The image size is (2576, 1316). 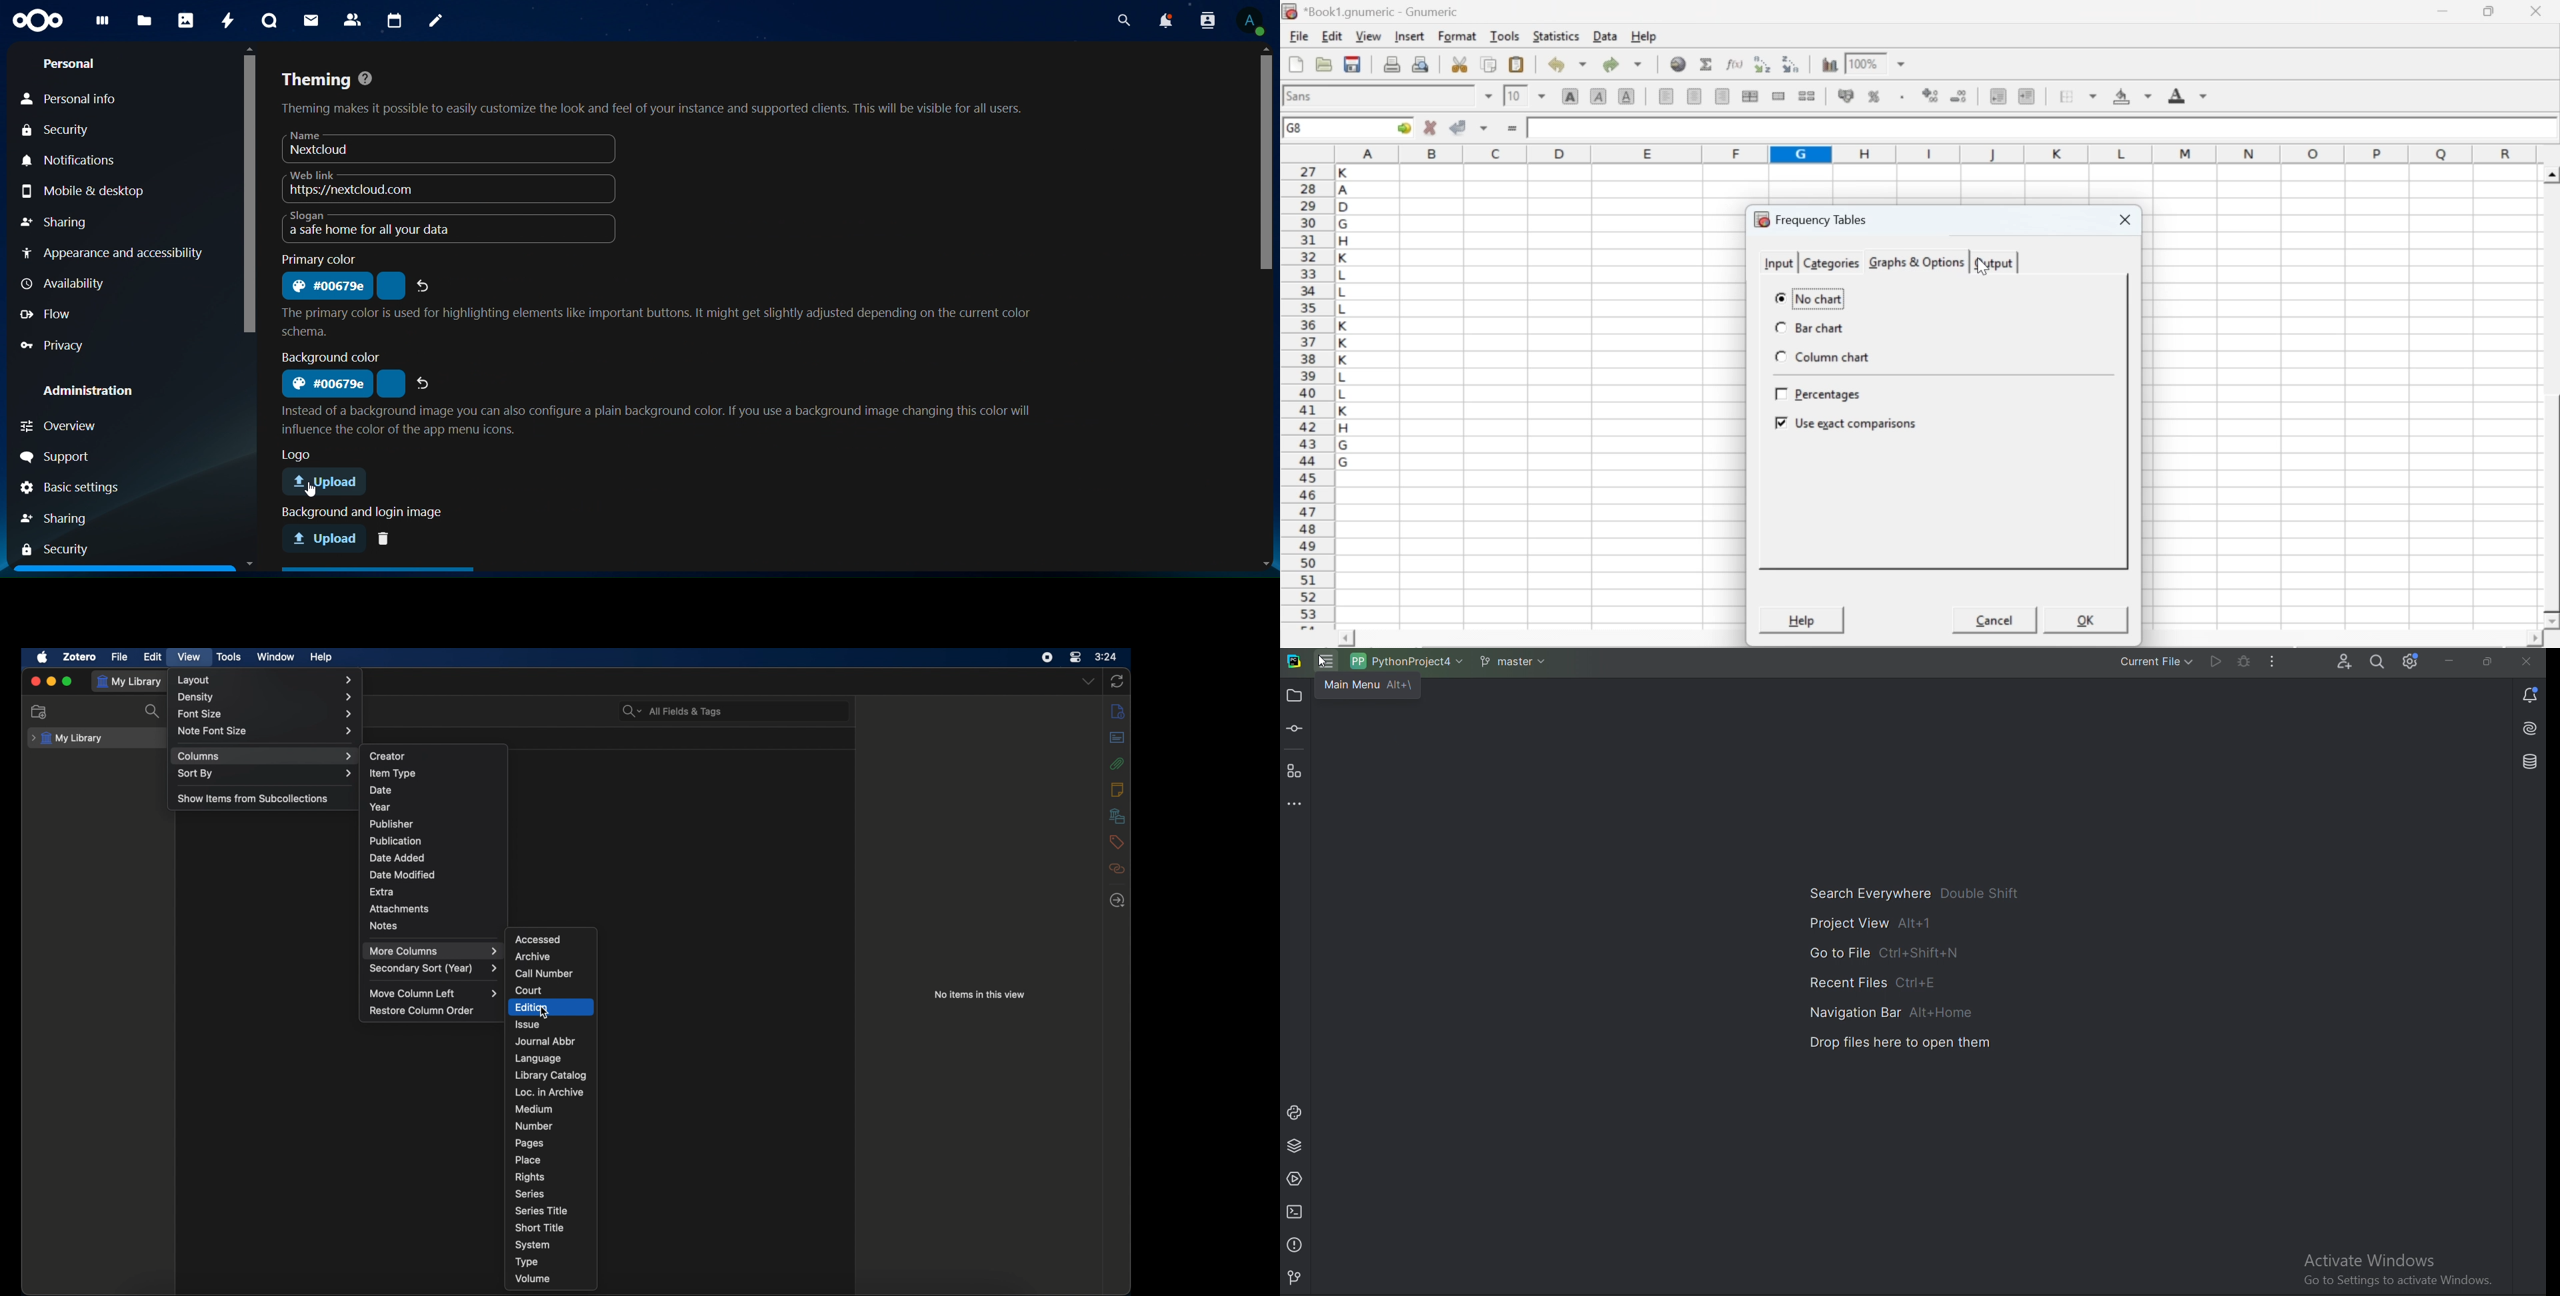 I want to click on file, so click(x=120, y=658).